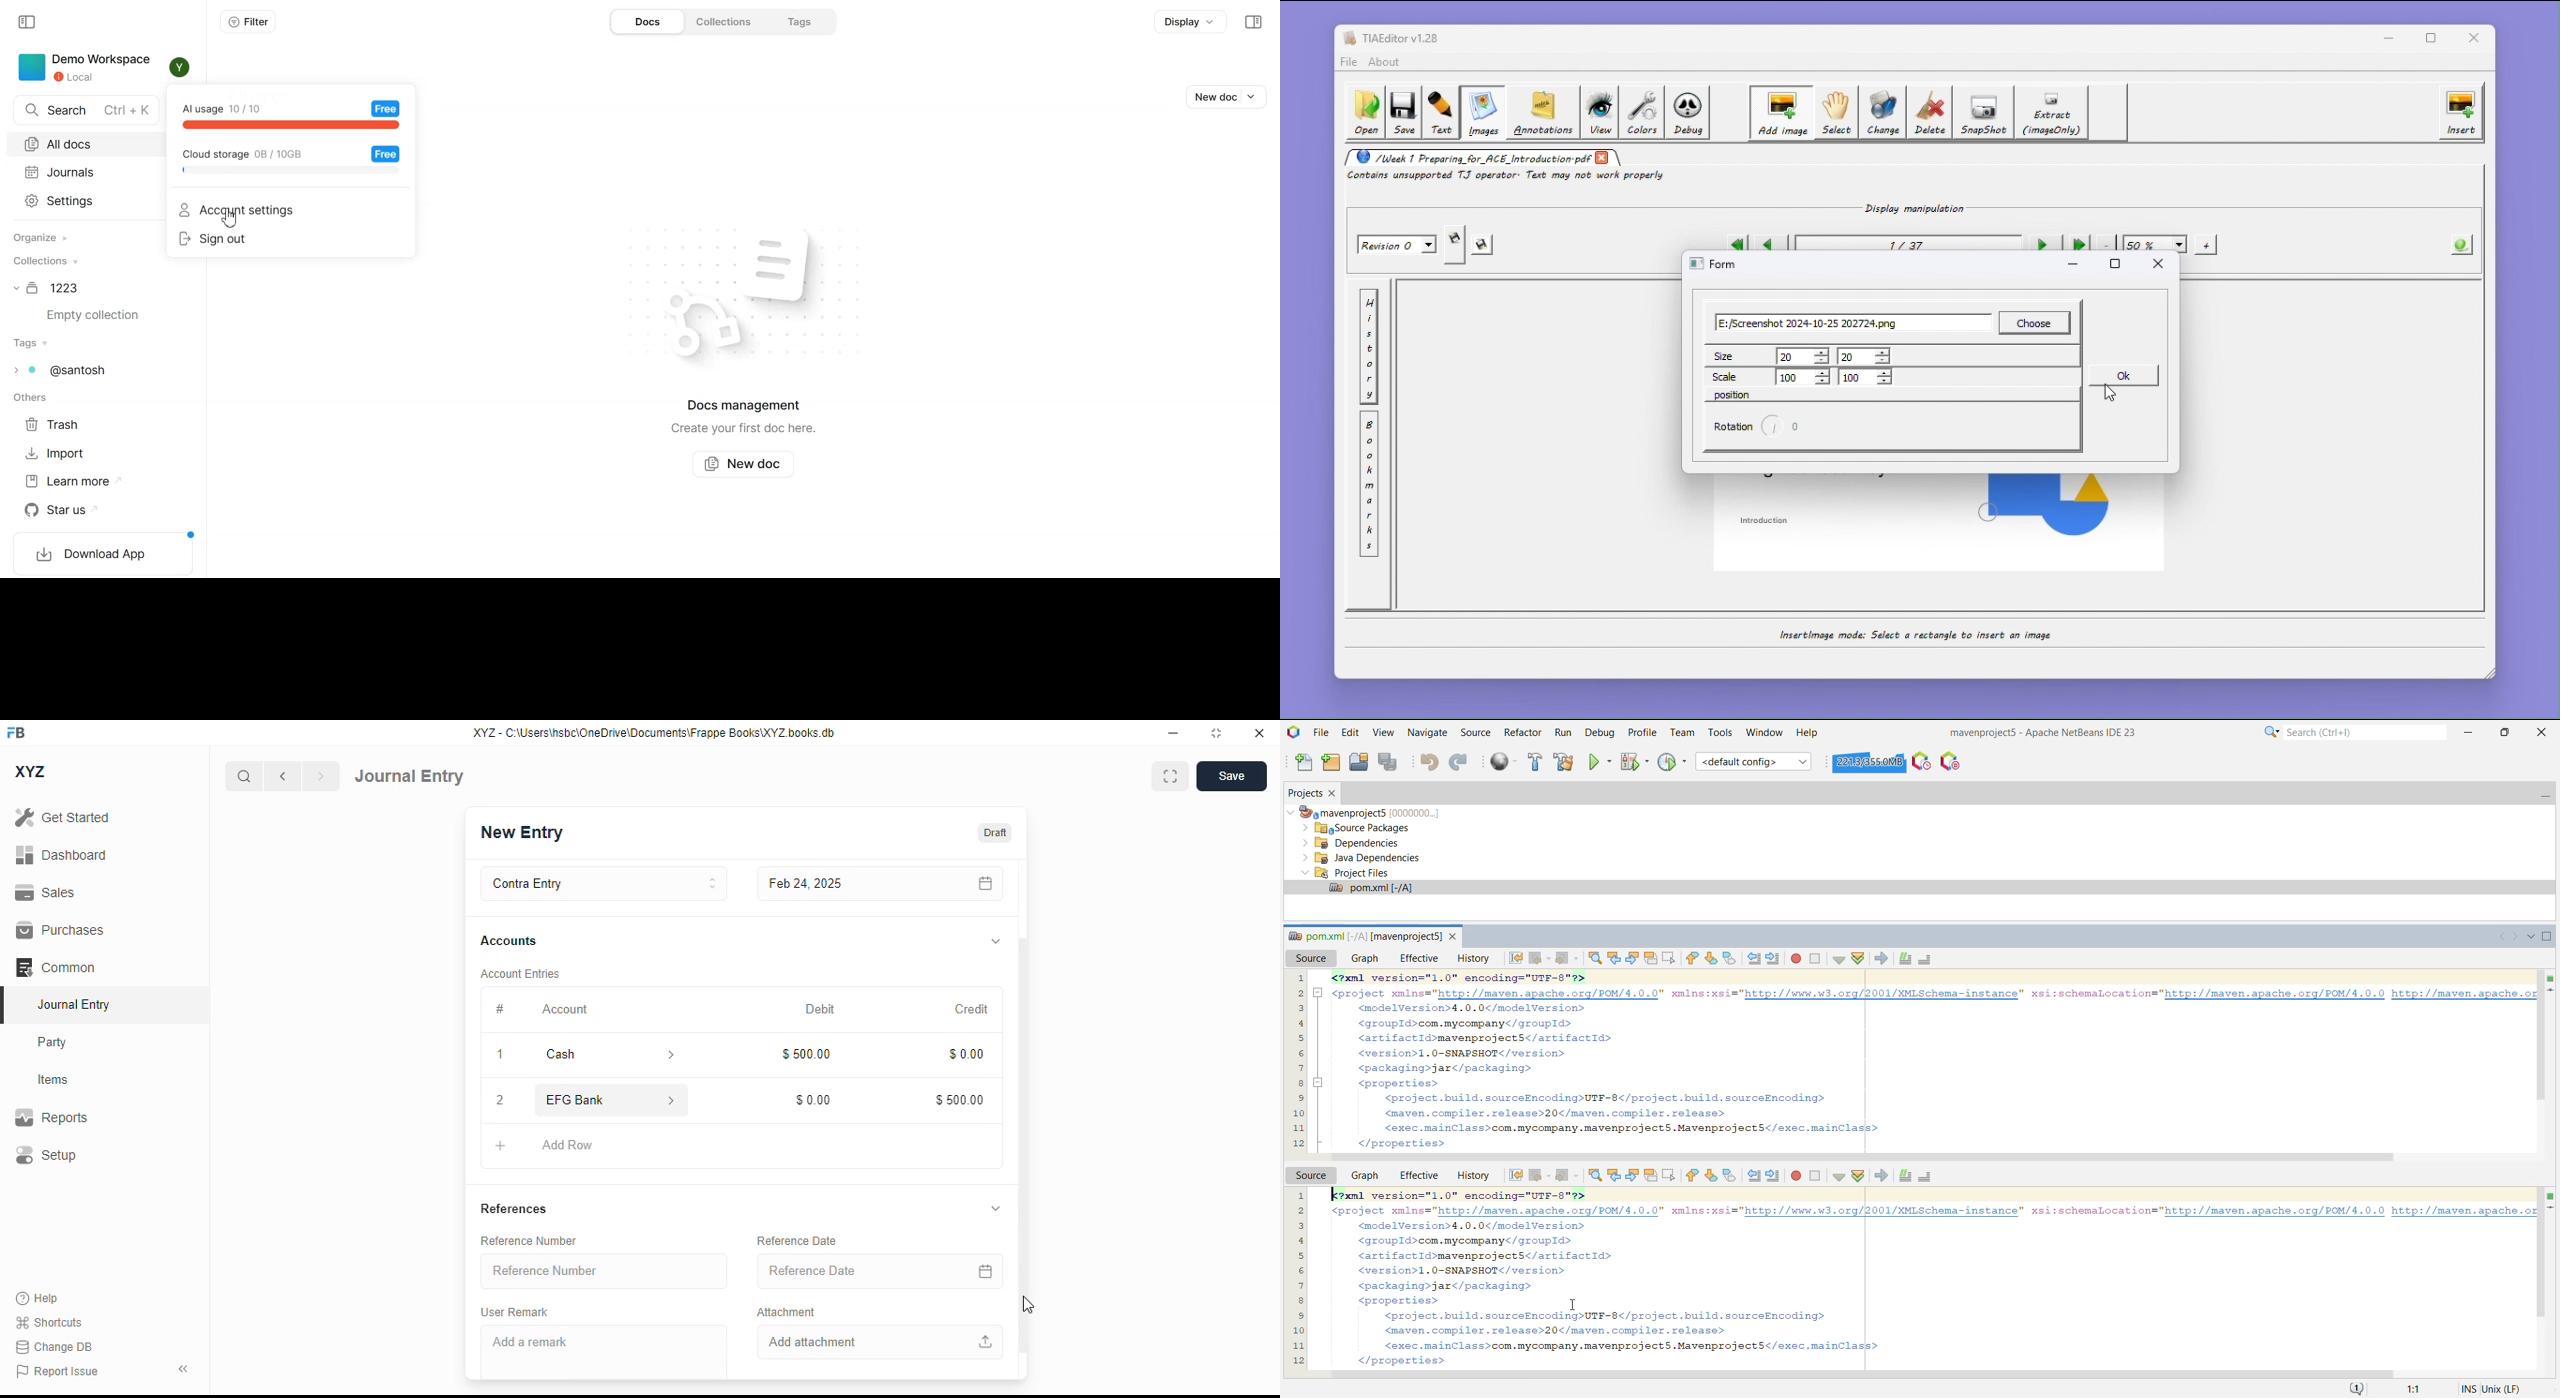 The width and height of the screenshot is (2576, 1400). Describe the element at coordinates (54, 1043) in the screenshot. I see `party` at that location.